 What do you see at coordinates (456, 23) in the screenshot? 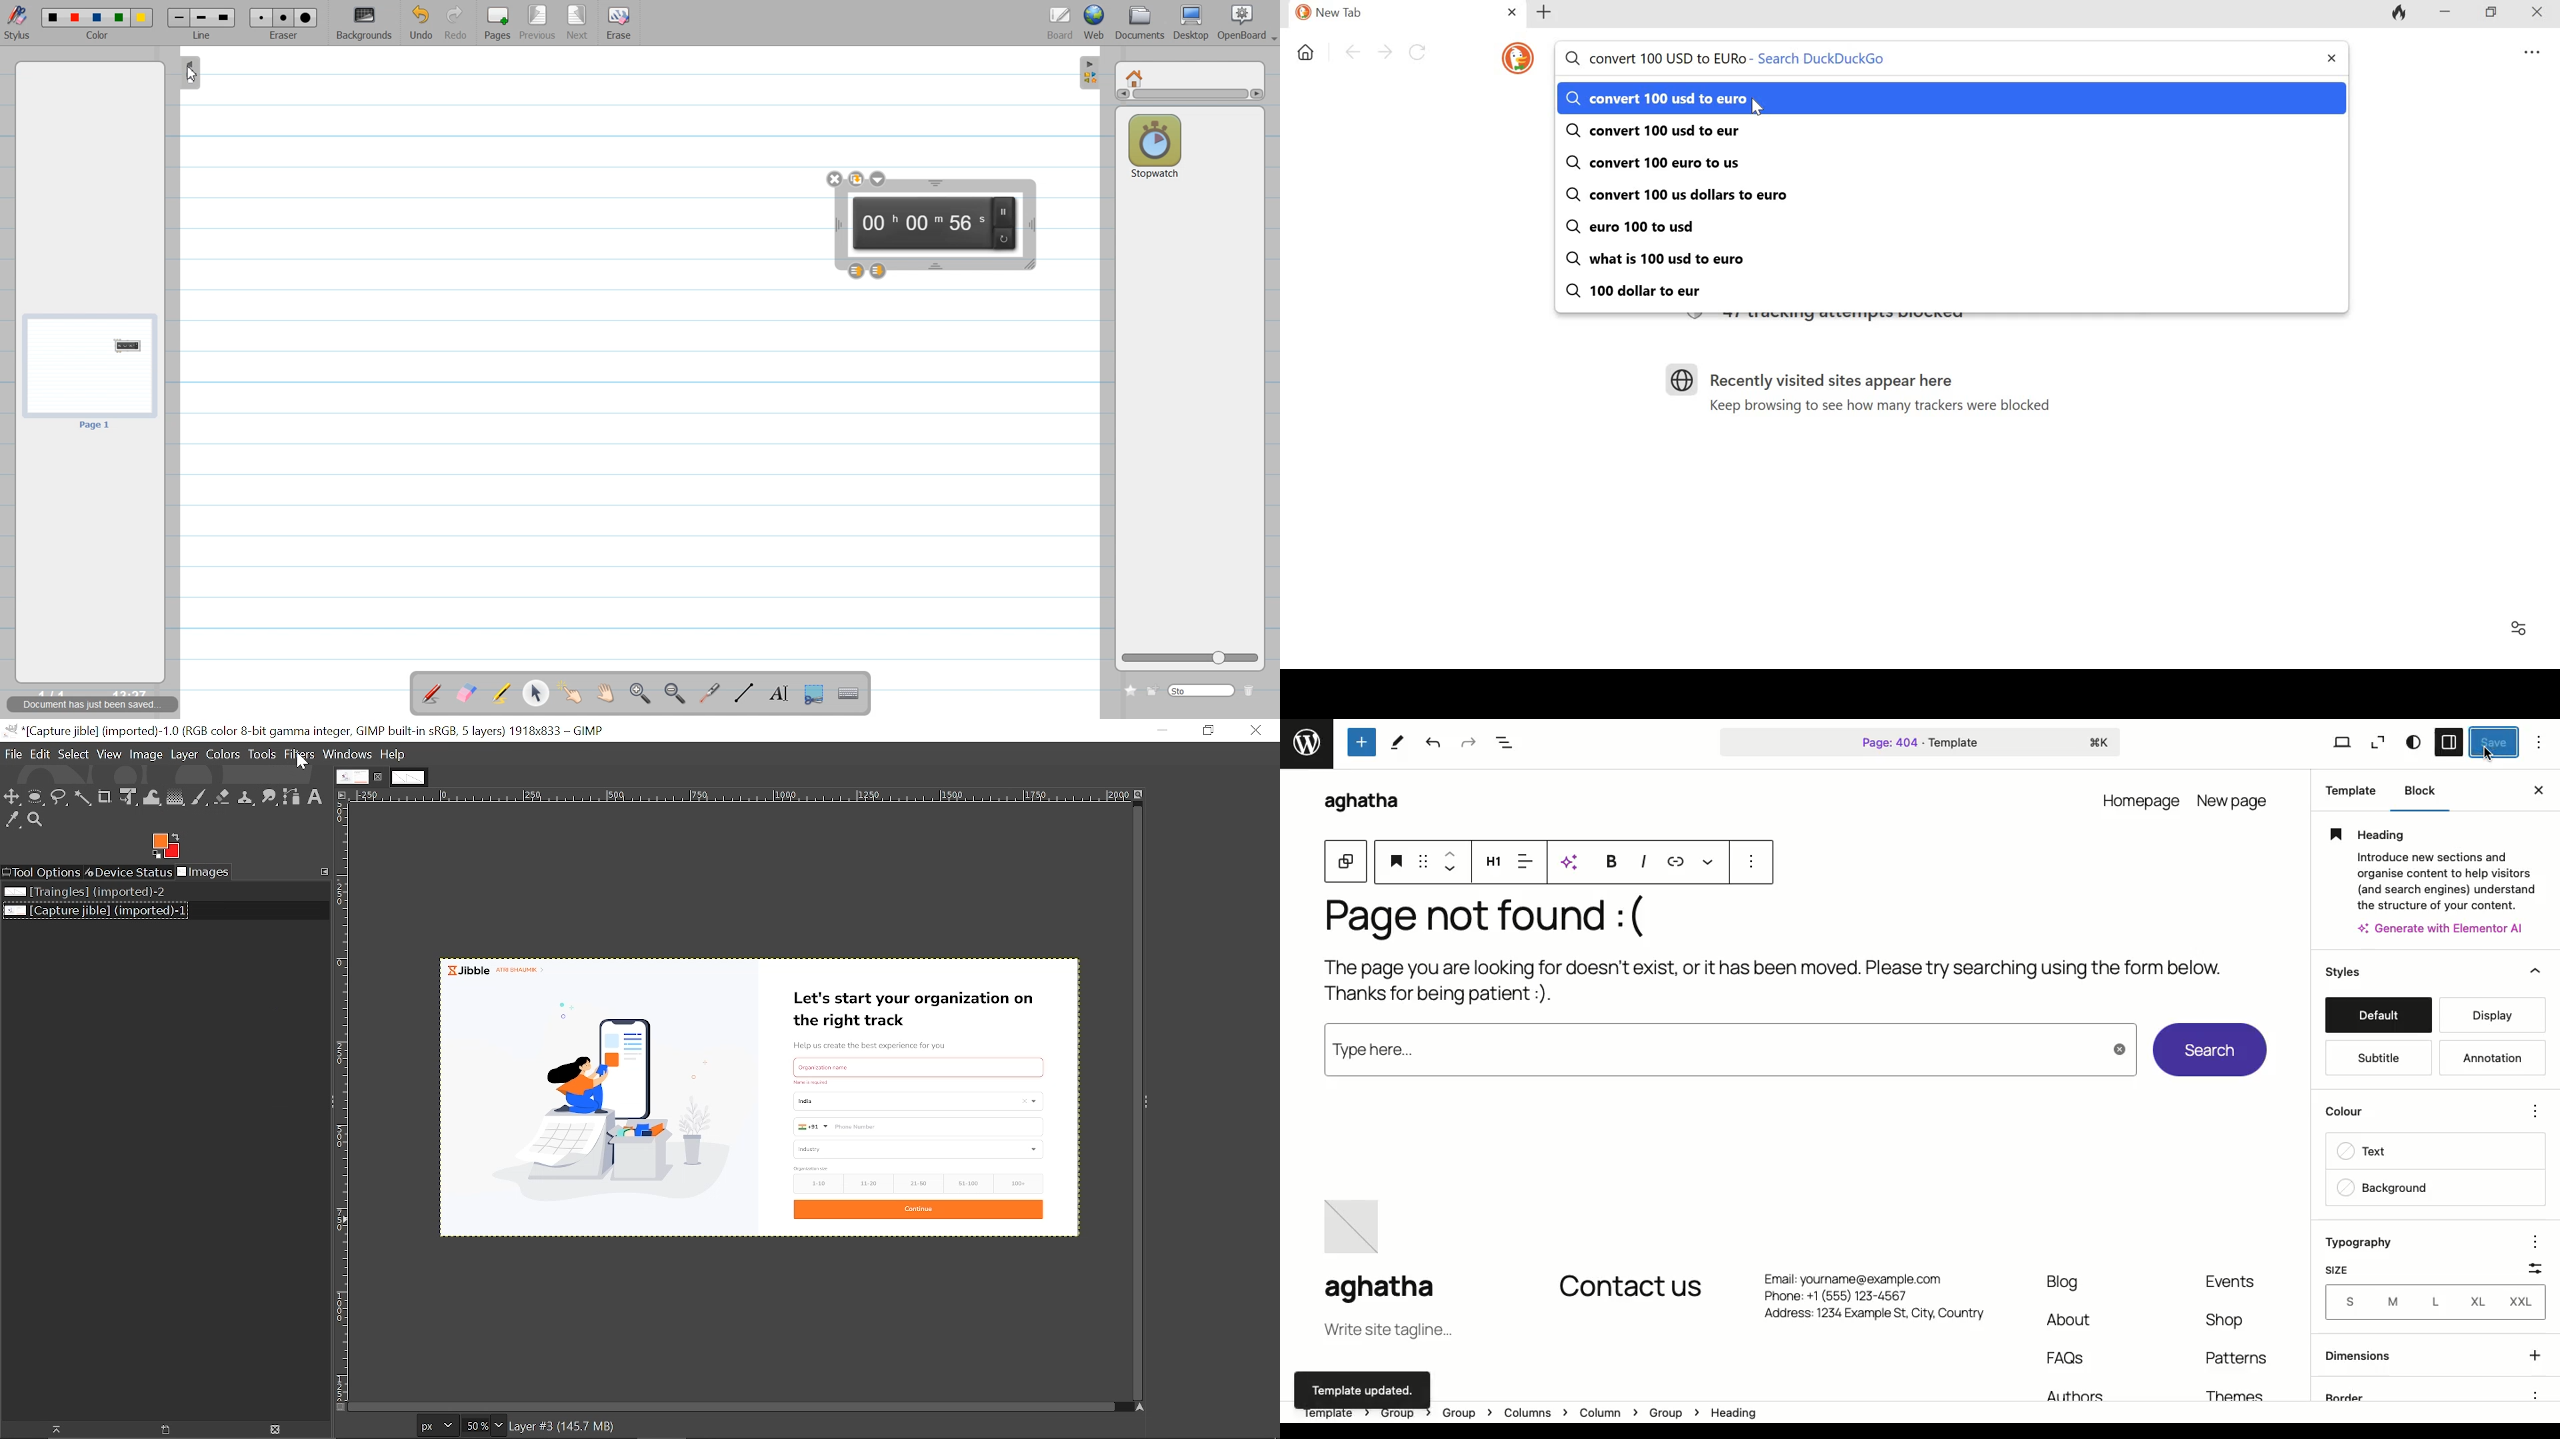
I see `Redo` at bounding box center [456, 23].